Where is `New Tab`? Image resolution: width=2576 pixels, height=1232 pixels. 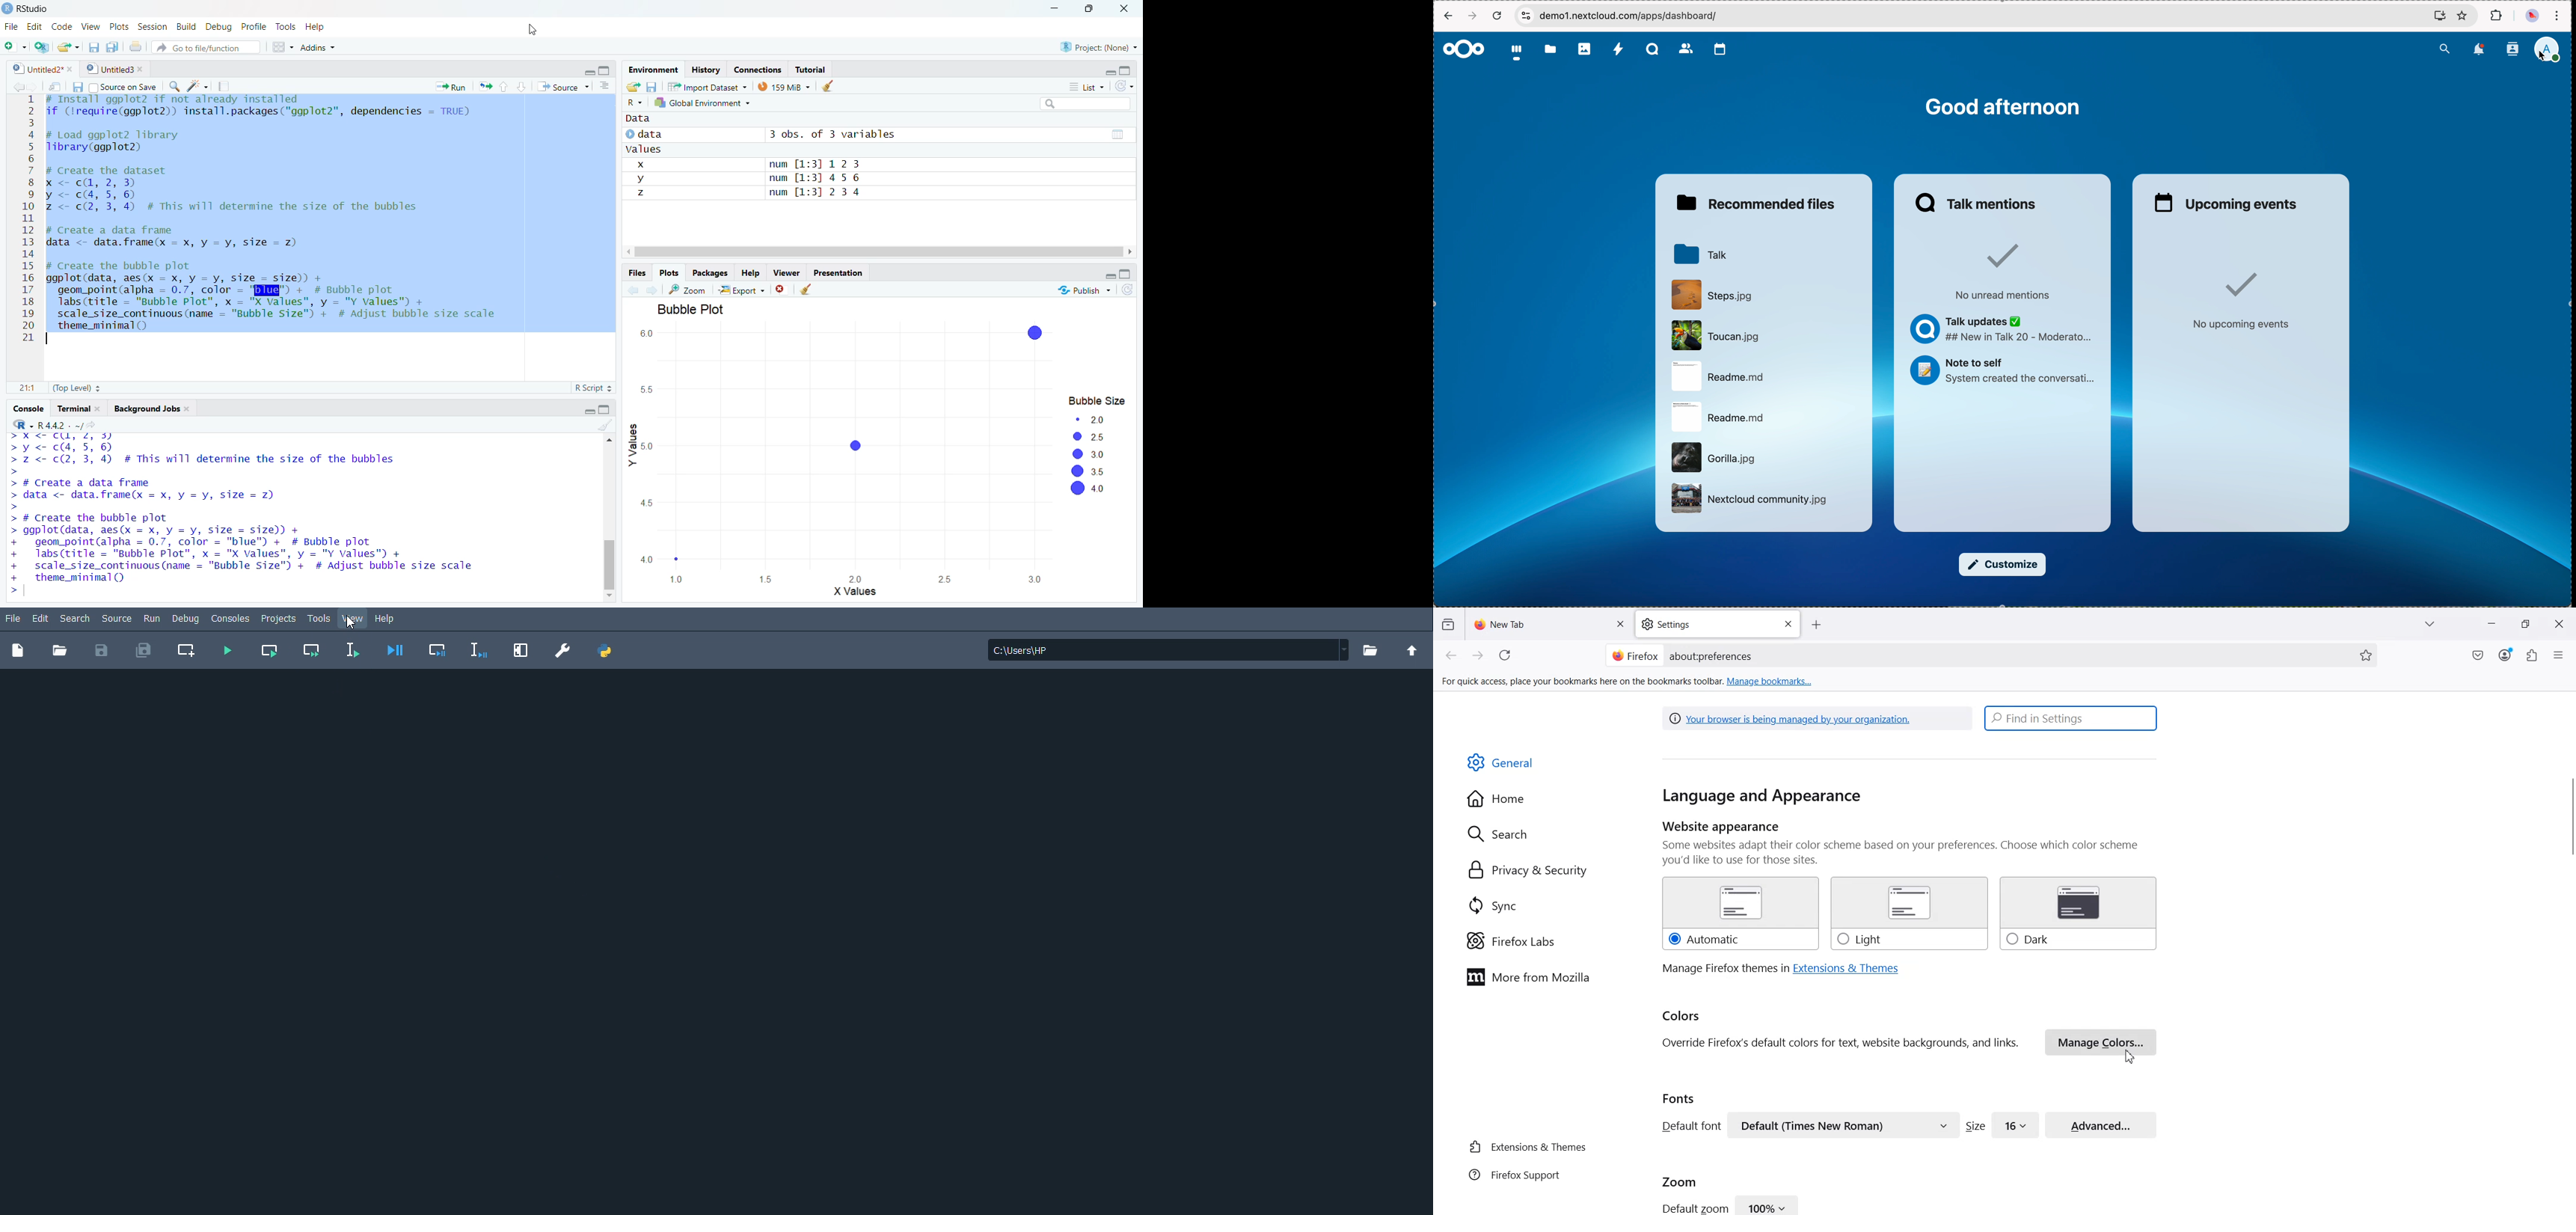 New Tab is located at coordinates (1550, 624).